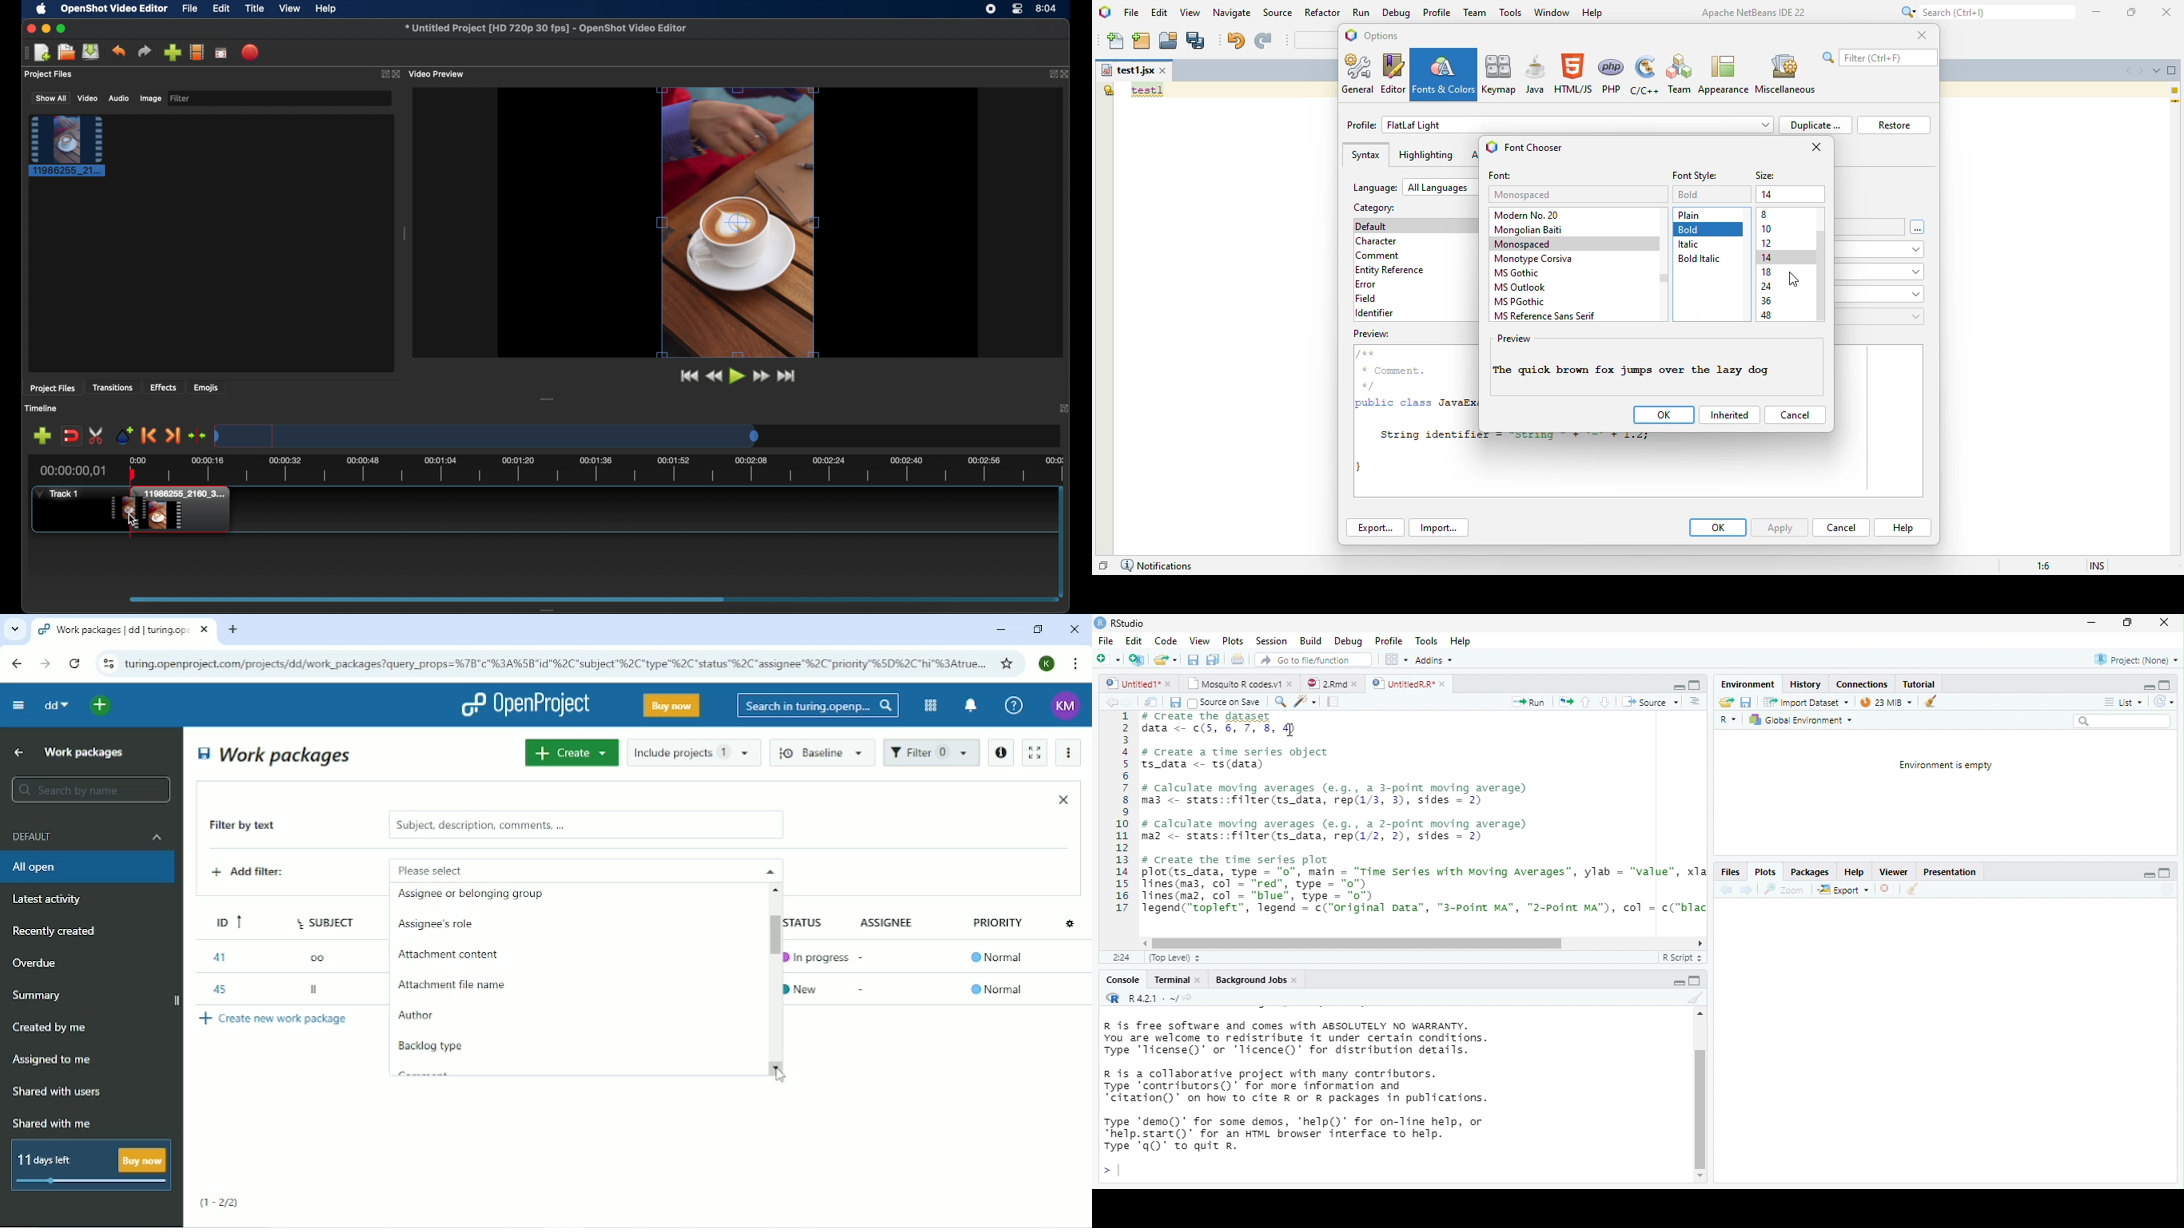 The width and height of the screenshot is (2184, 1232). What do you see at coordinates (1171, 980) in the screenshot?
I see `Terminal` at bounding box center [1171, 980].